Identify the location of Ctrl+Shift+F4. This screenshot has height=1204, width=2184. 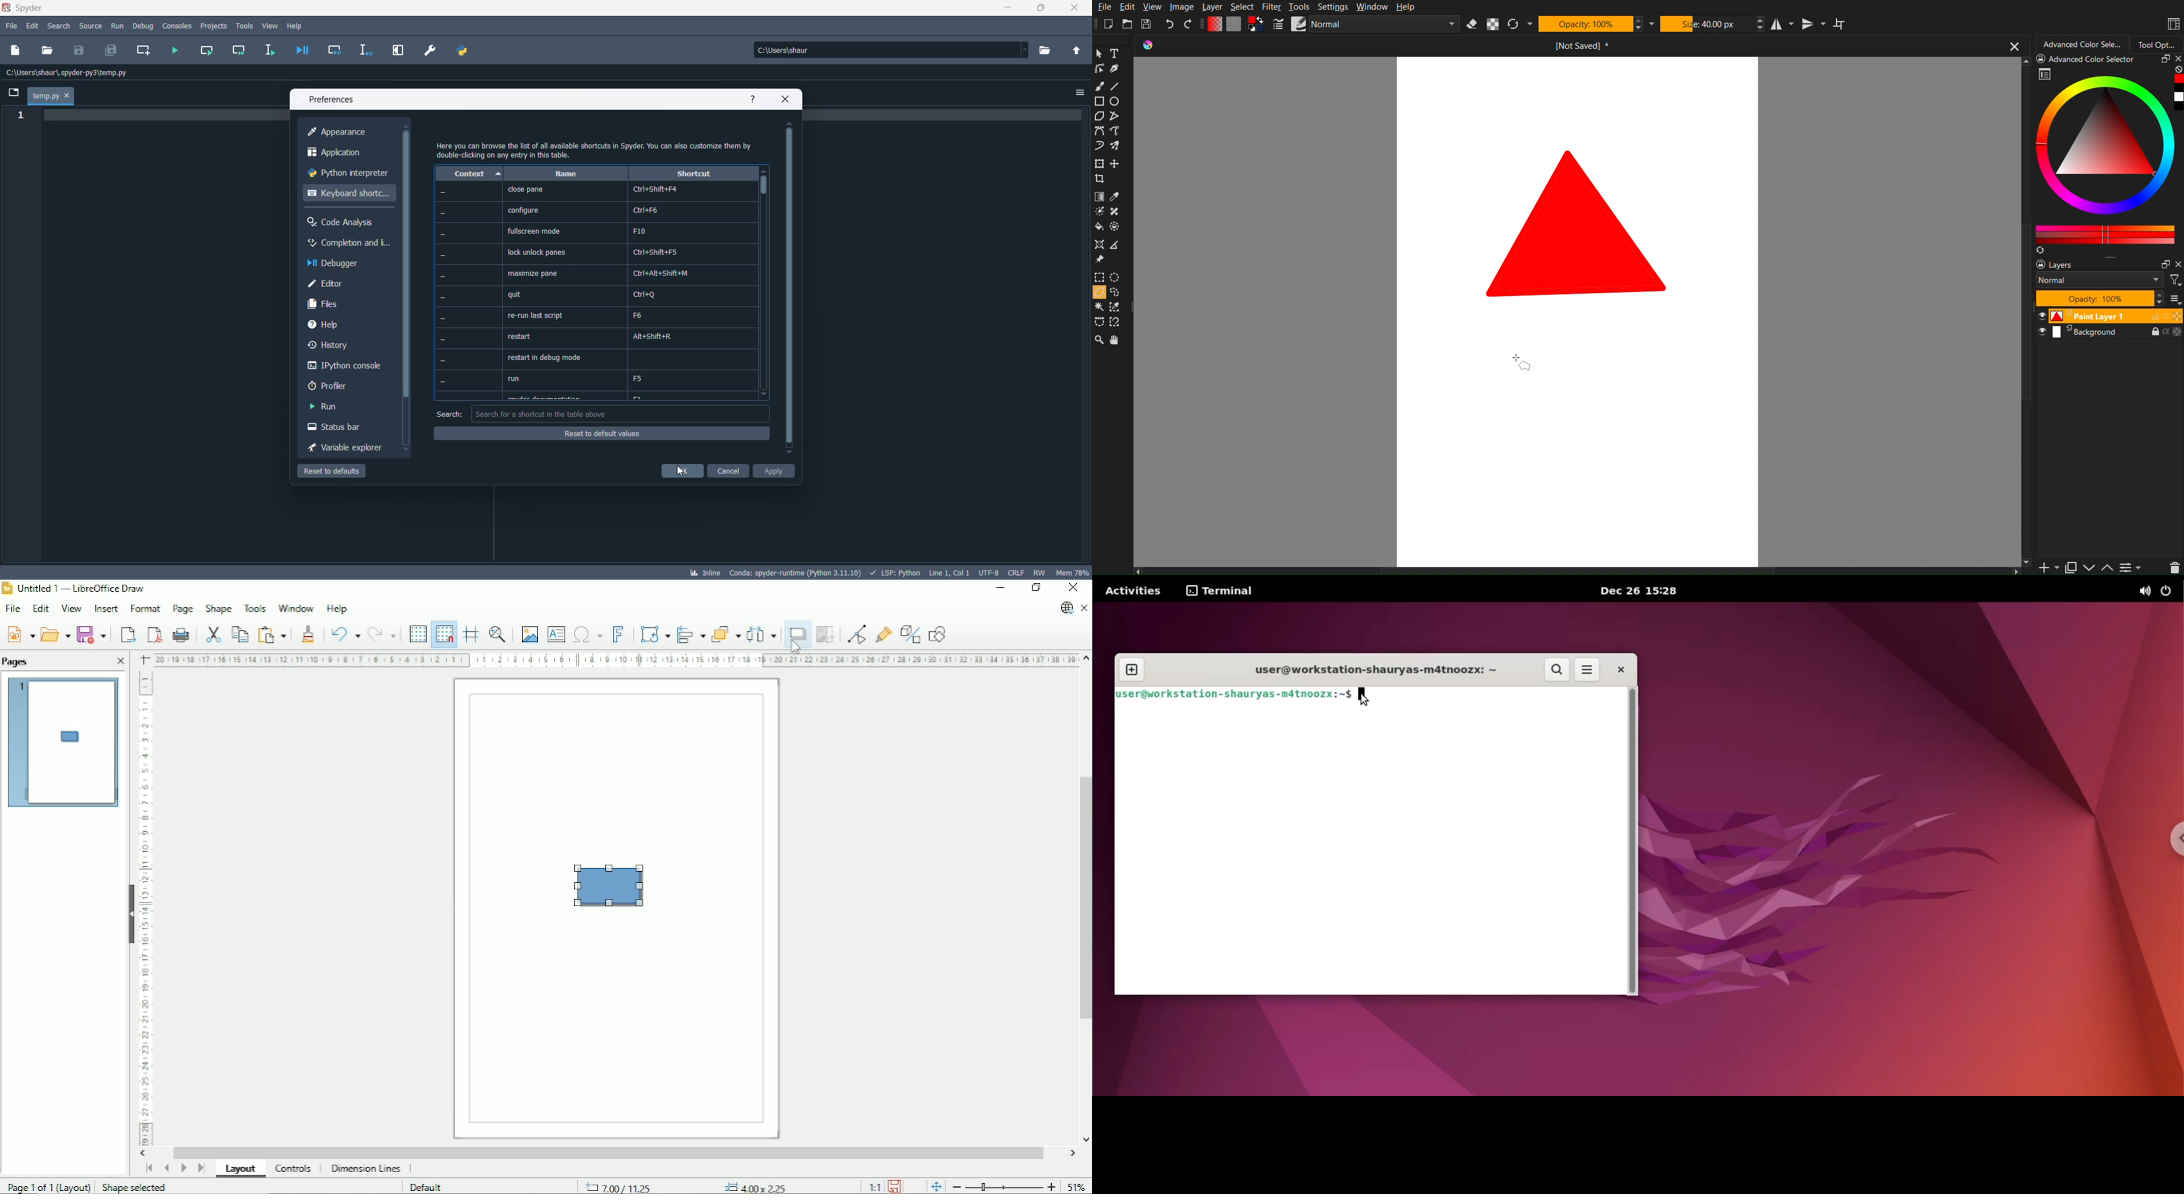
(654, 190).